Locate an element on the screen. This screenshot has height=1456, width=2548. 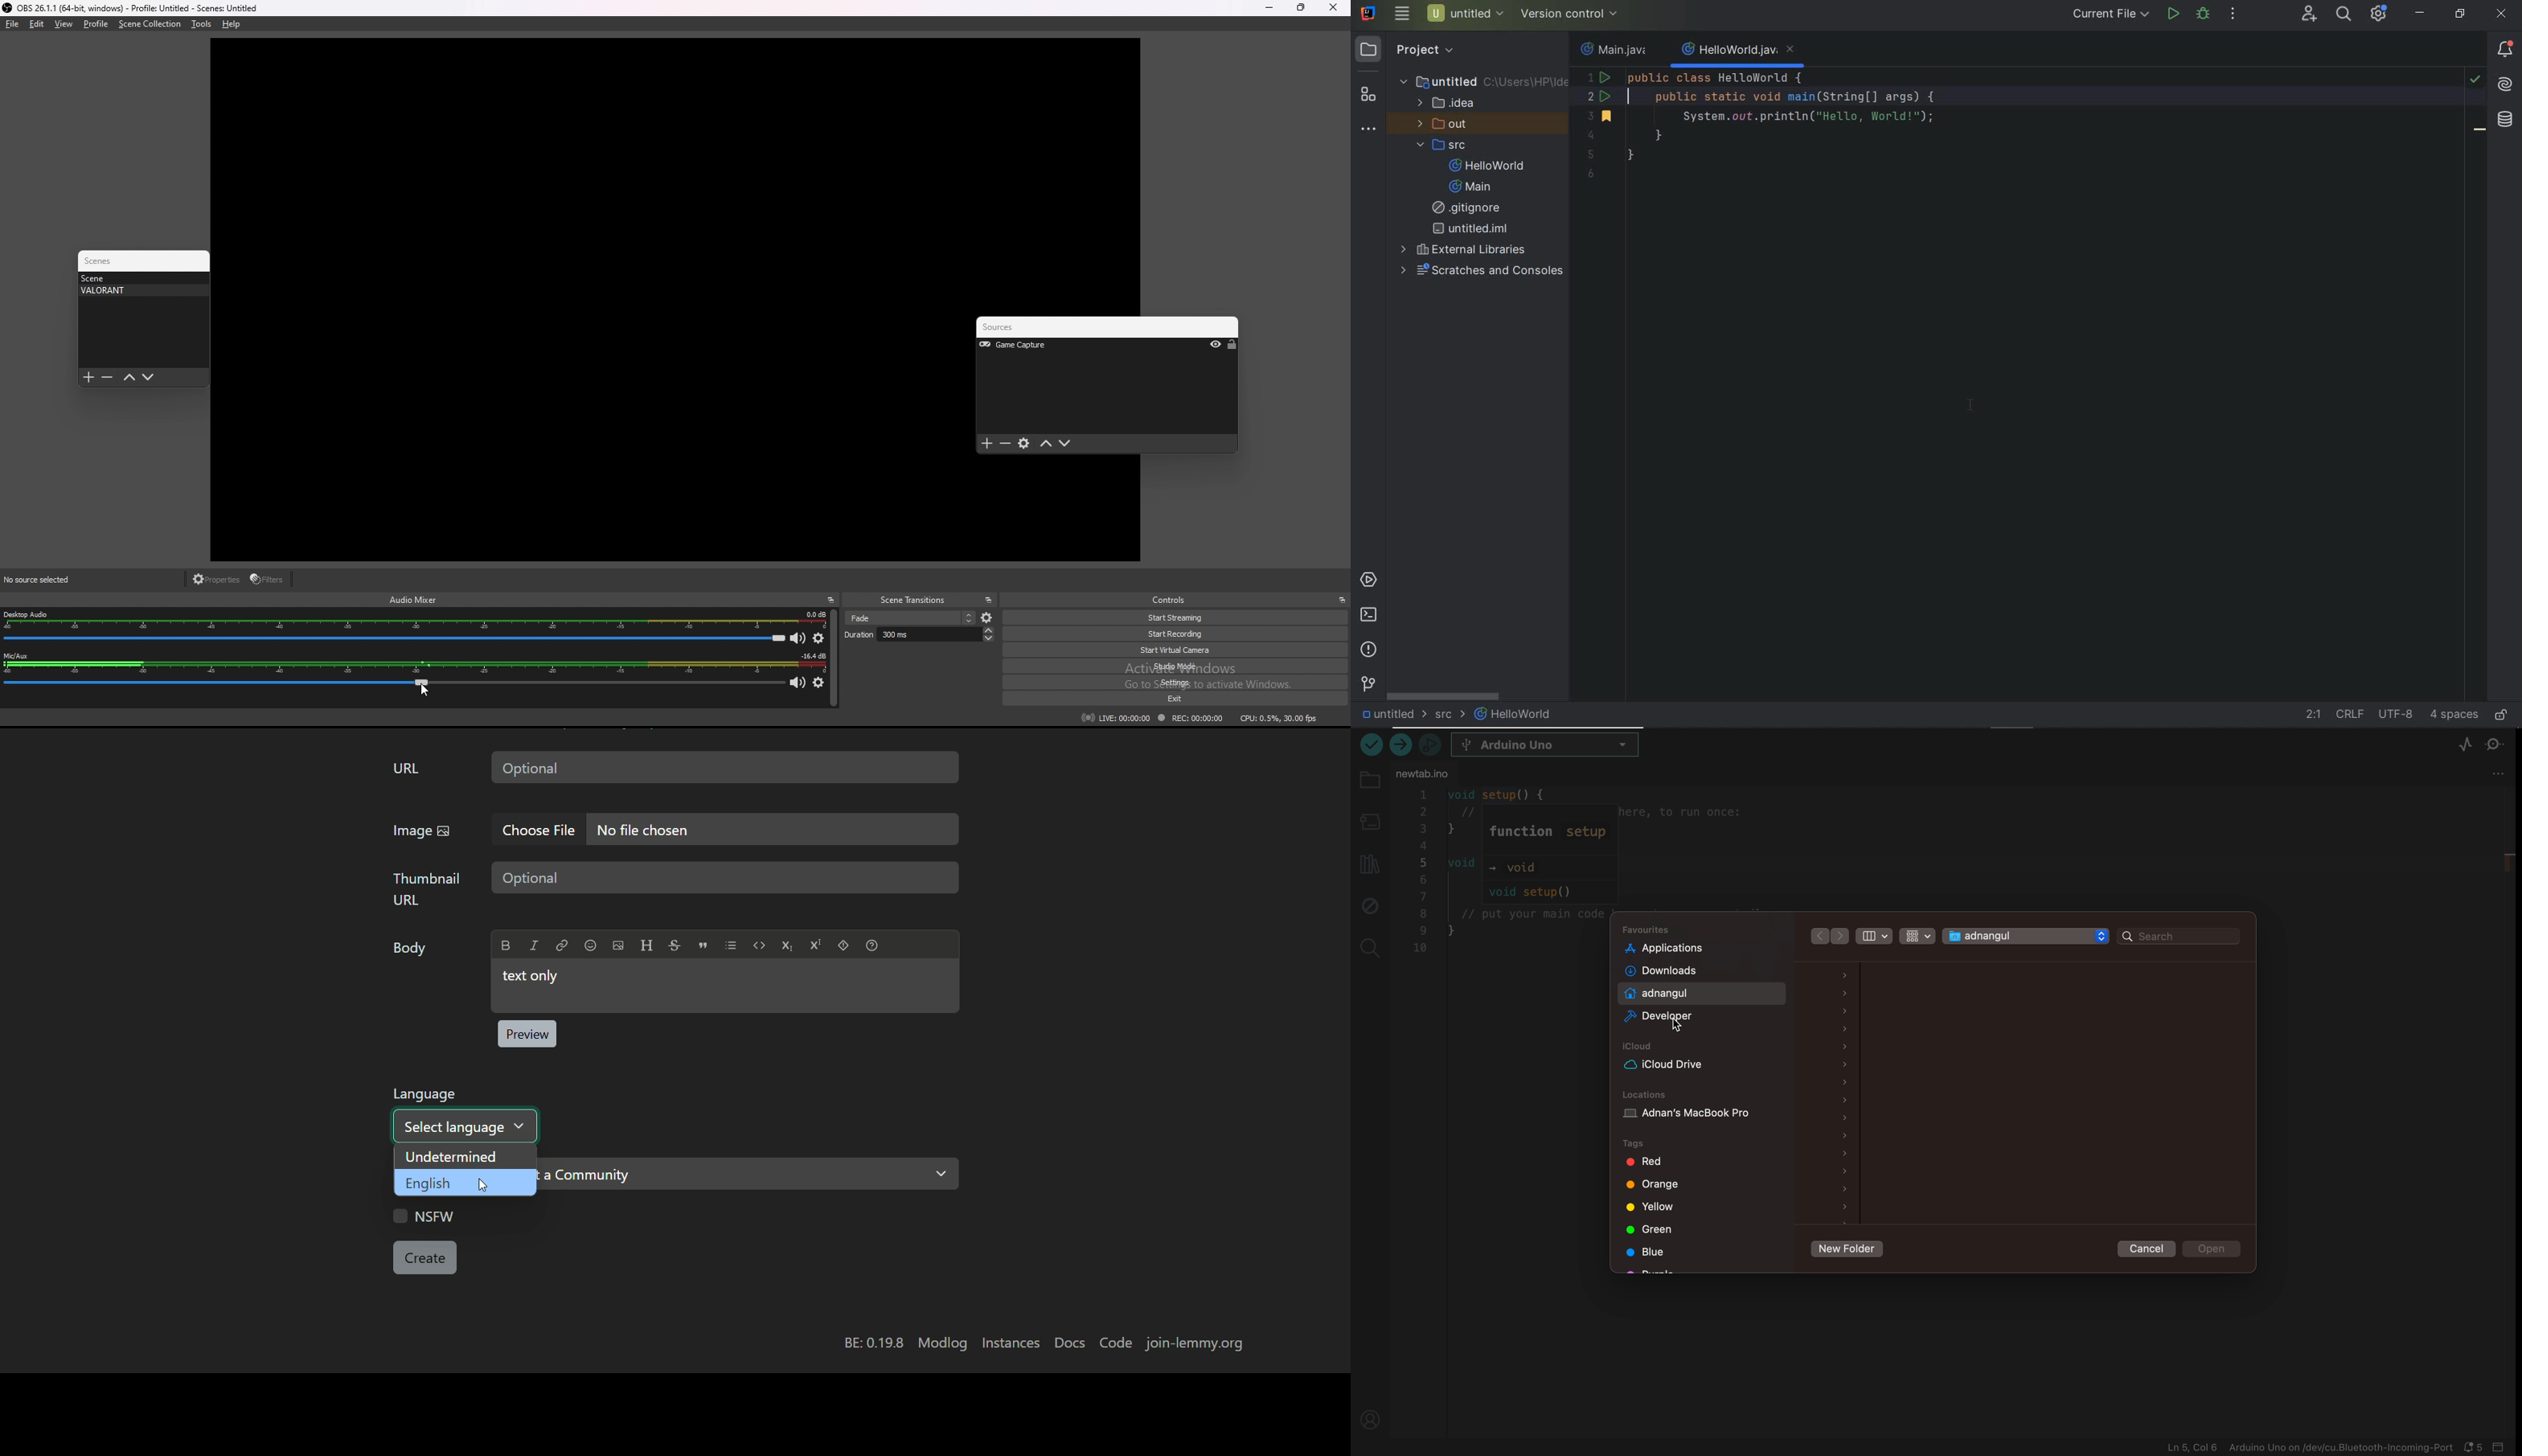
settings is located at coordinates (1184, 682).